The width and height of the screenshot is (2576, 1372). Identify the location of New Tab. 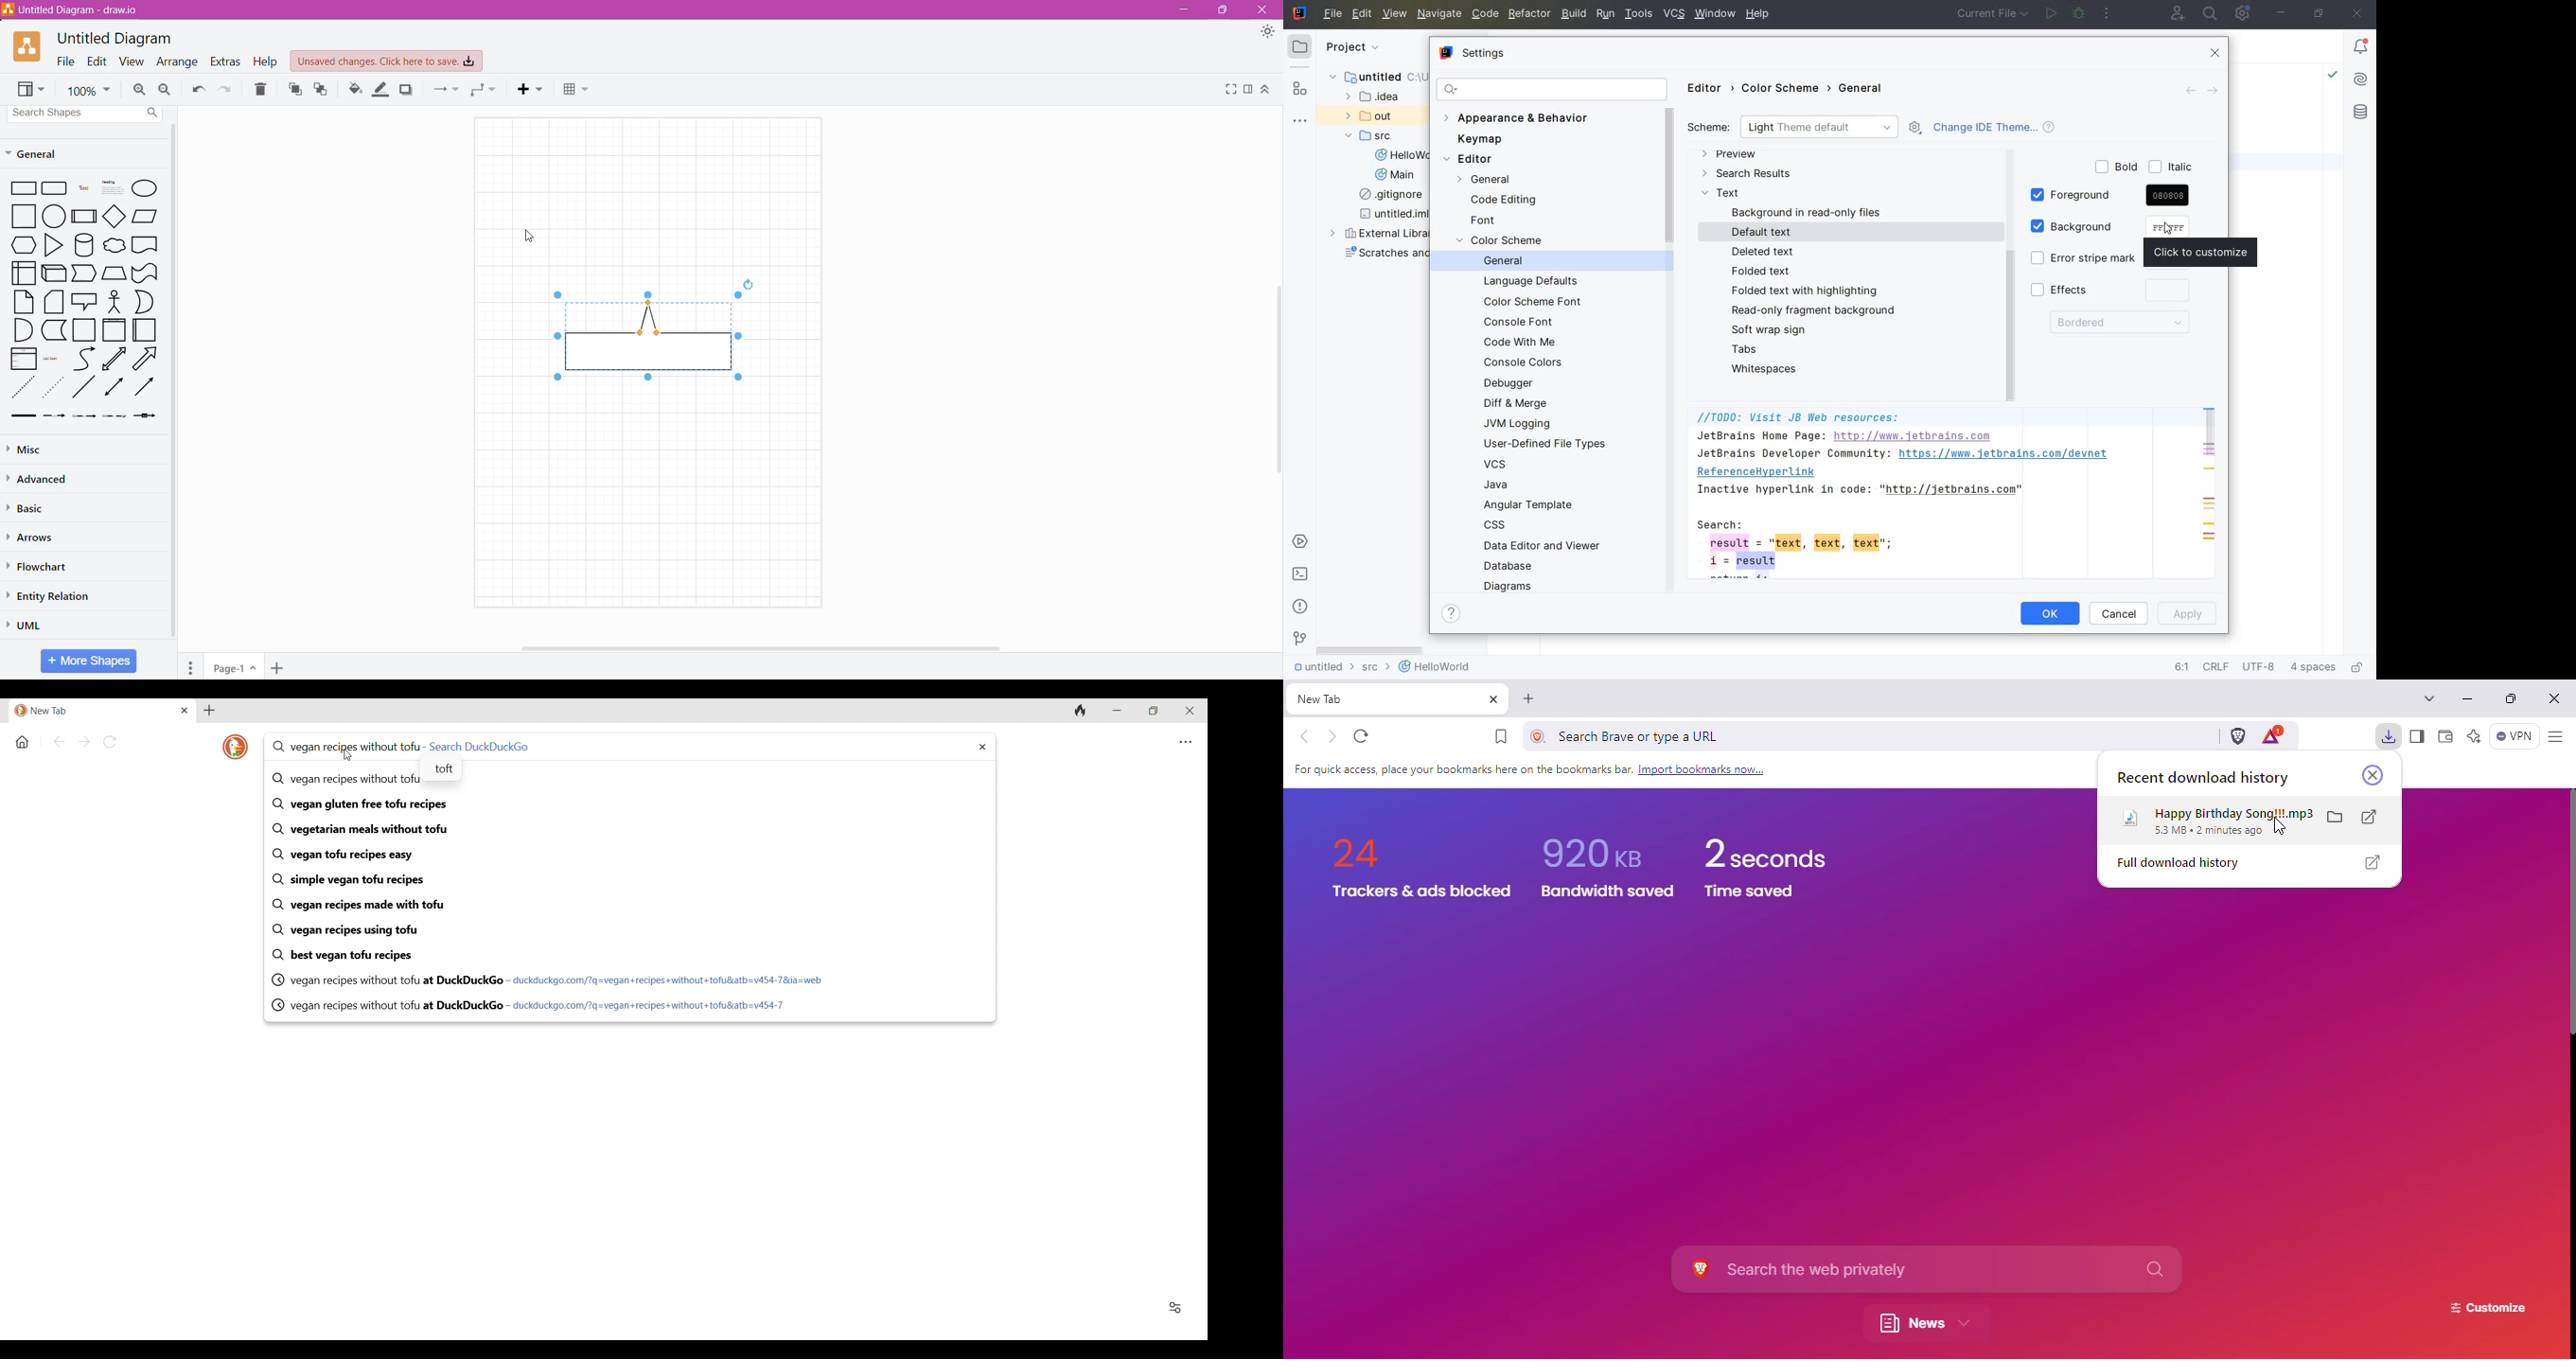
(92, 711).